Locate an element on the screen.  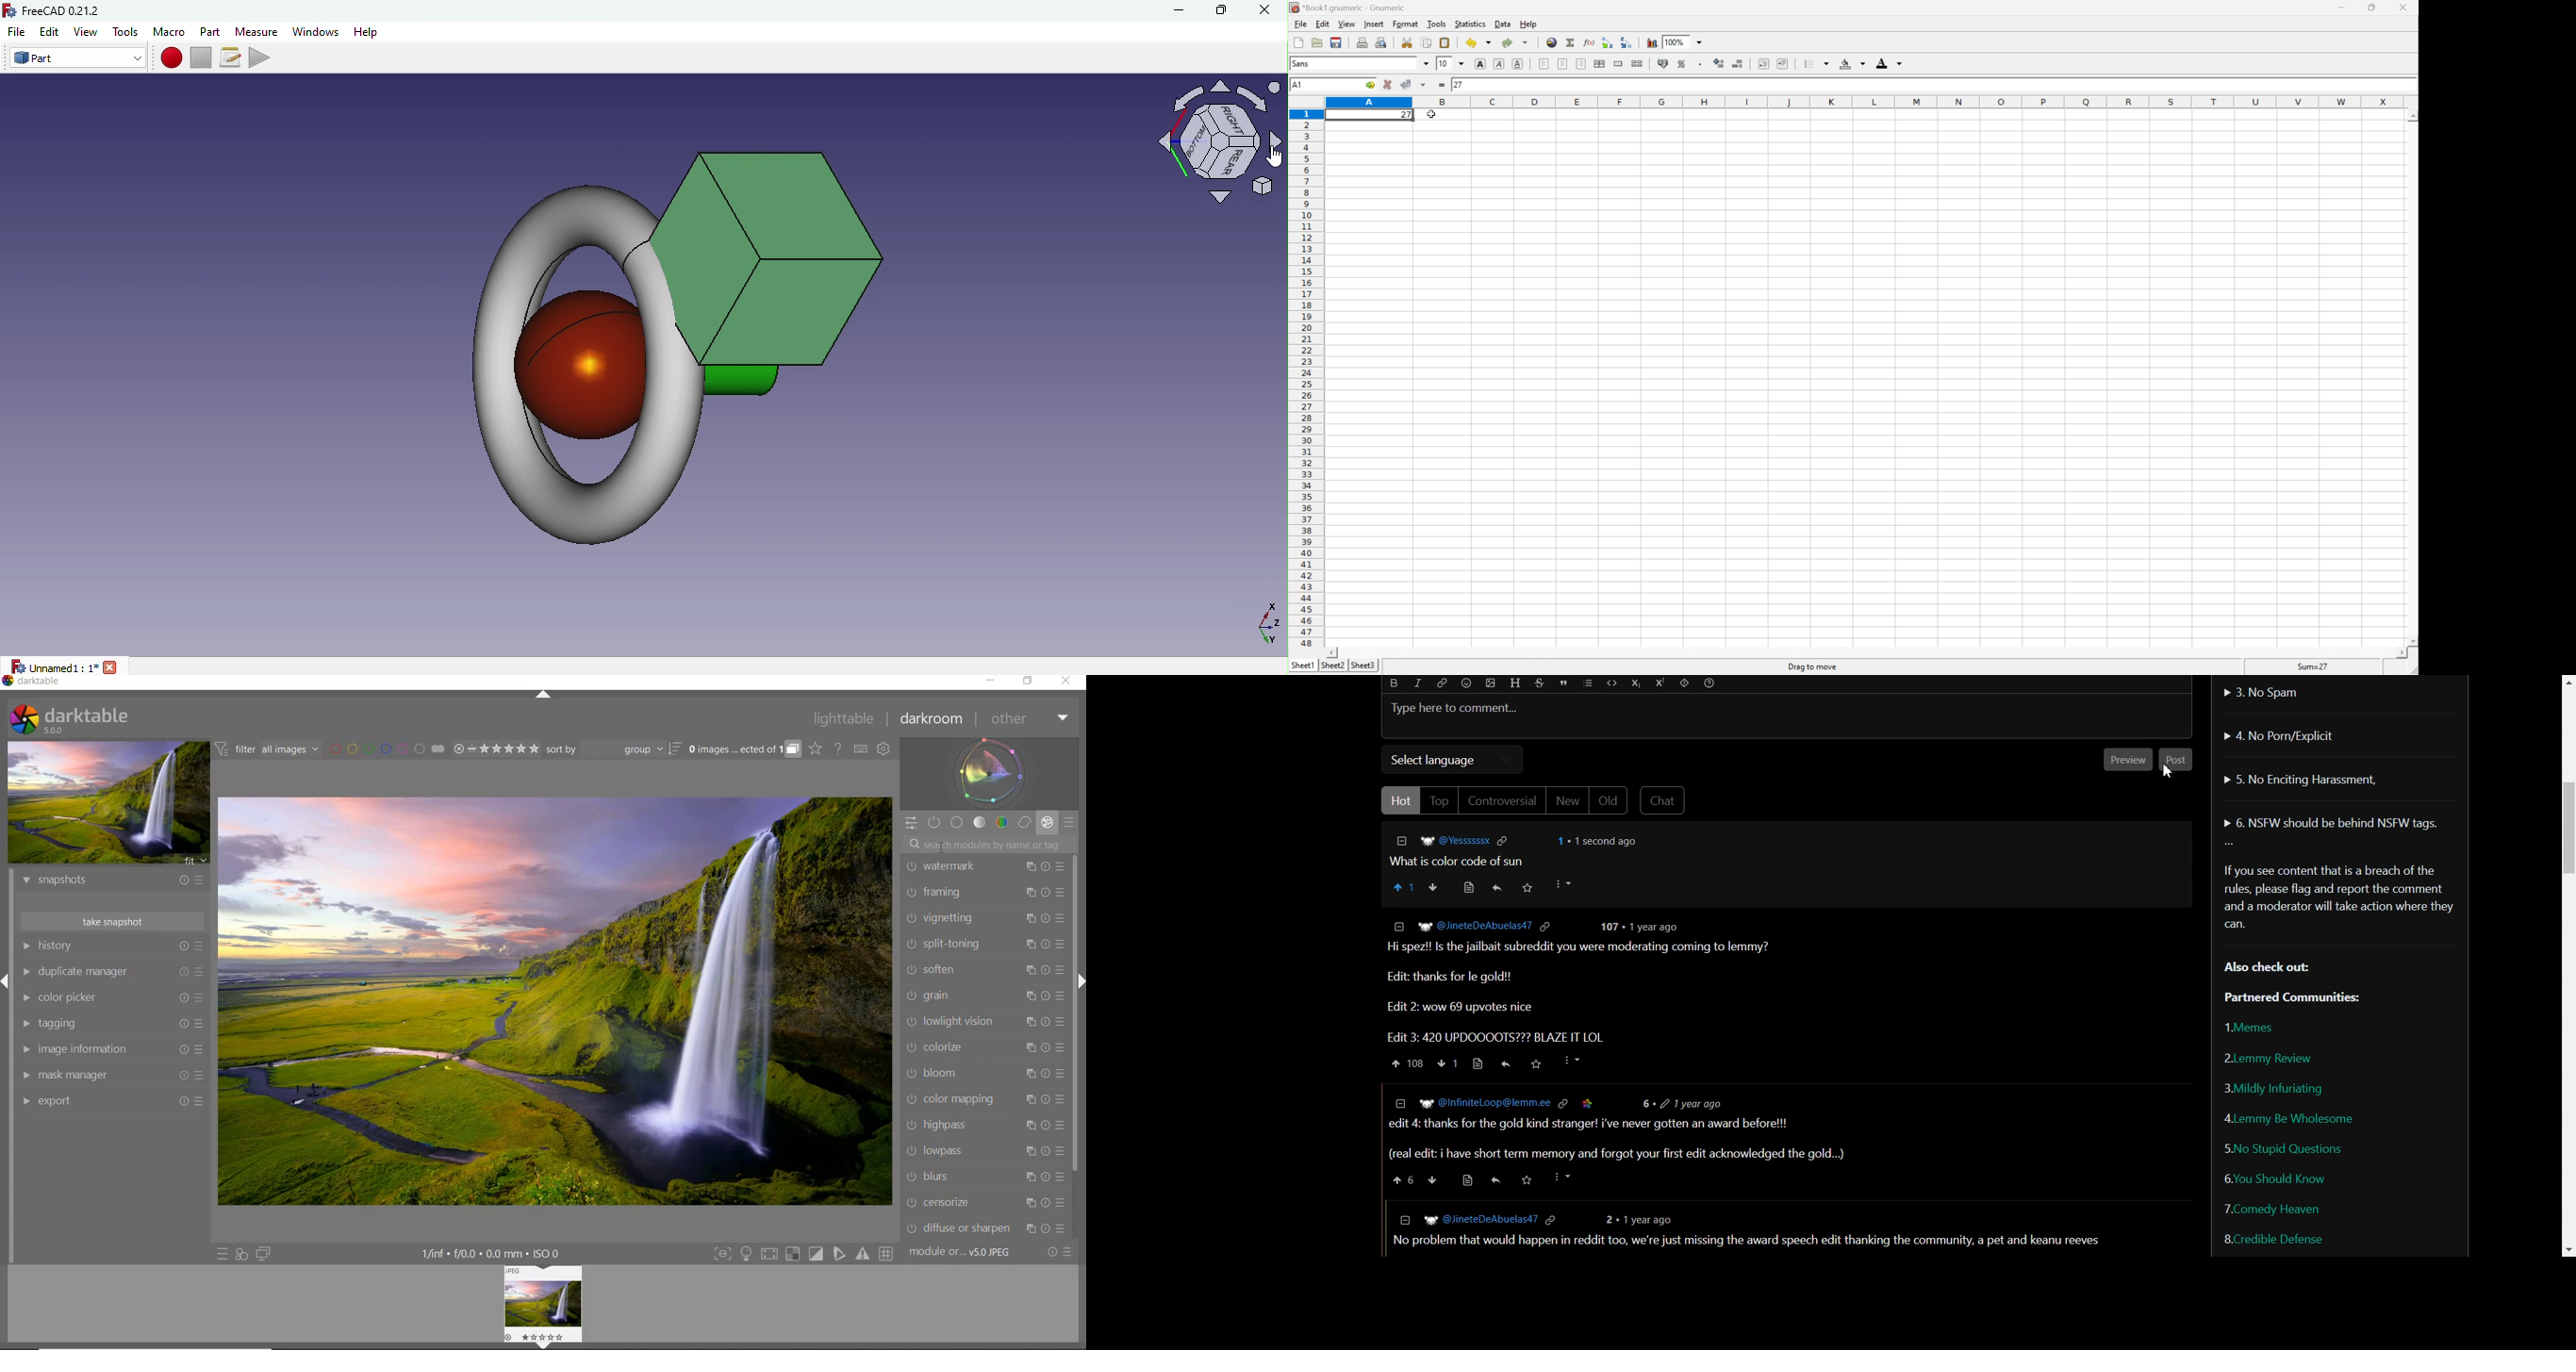
duplicate manager is located at coordinates (112, 971).